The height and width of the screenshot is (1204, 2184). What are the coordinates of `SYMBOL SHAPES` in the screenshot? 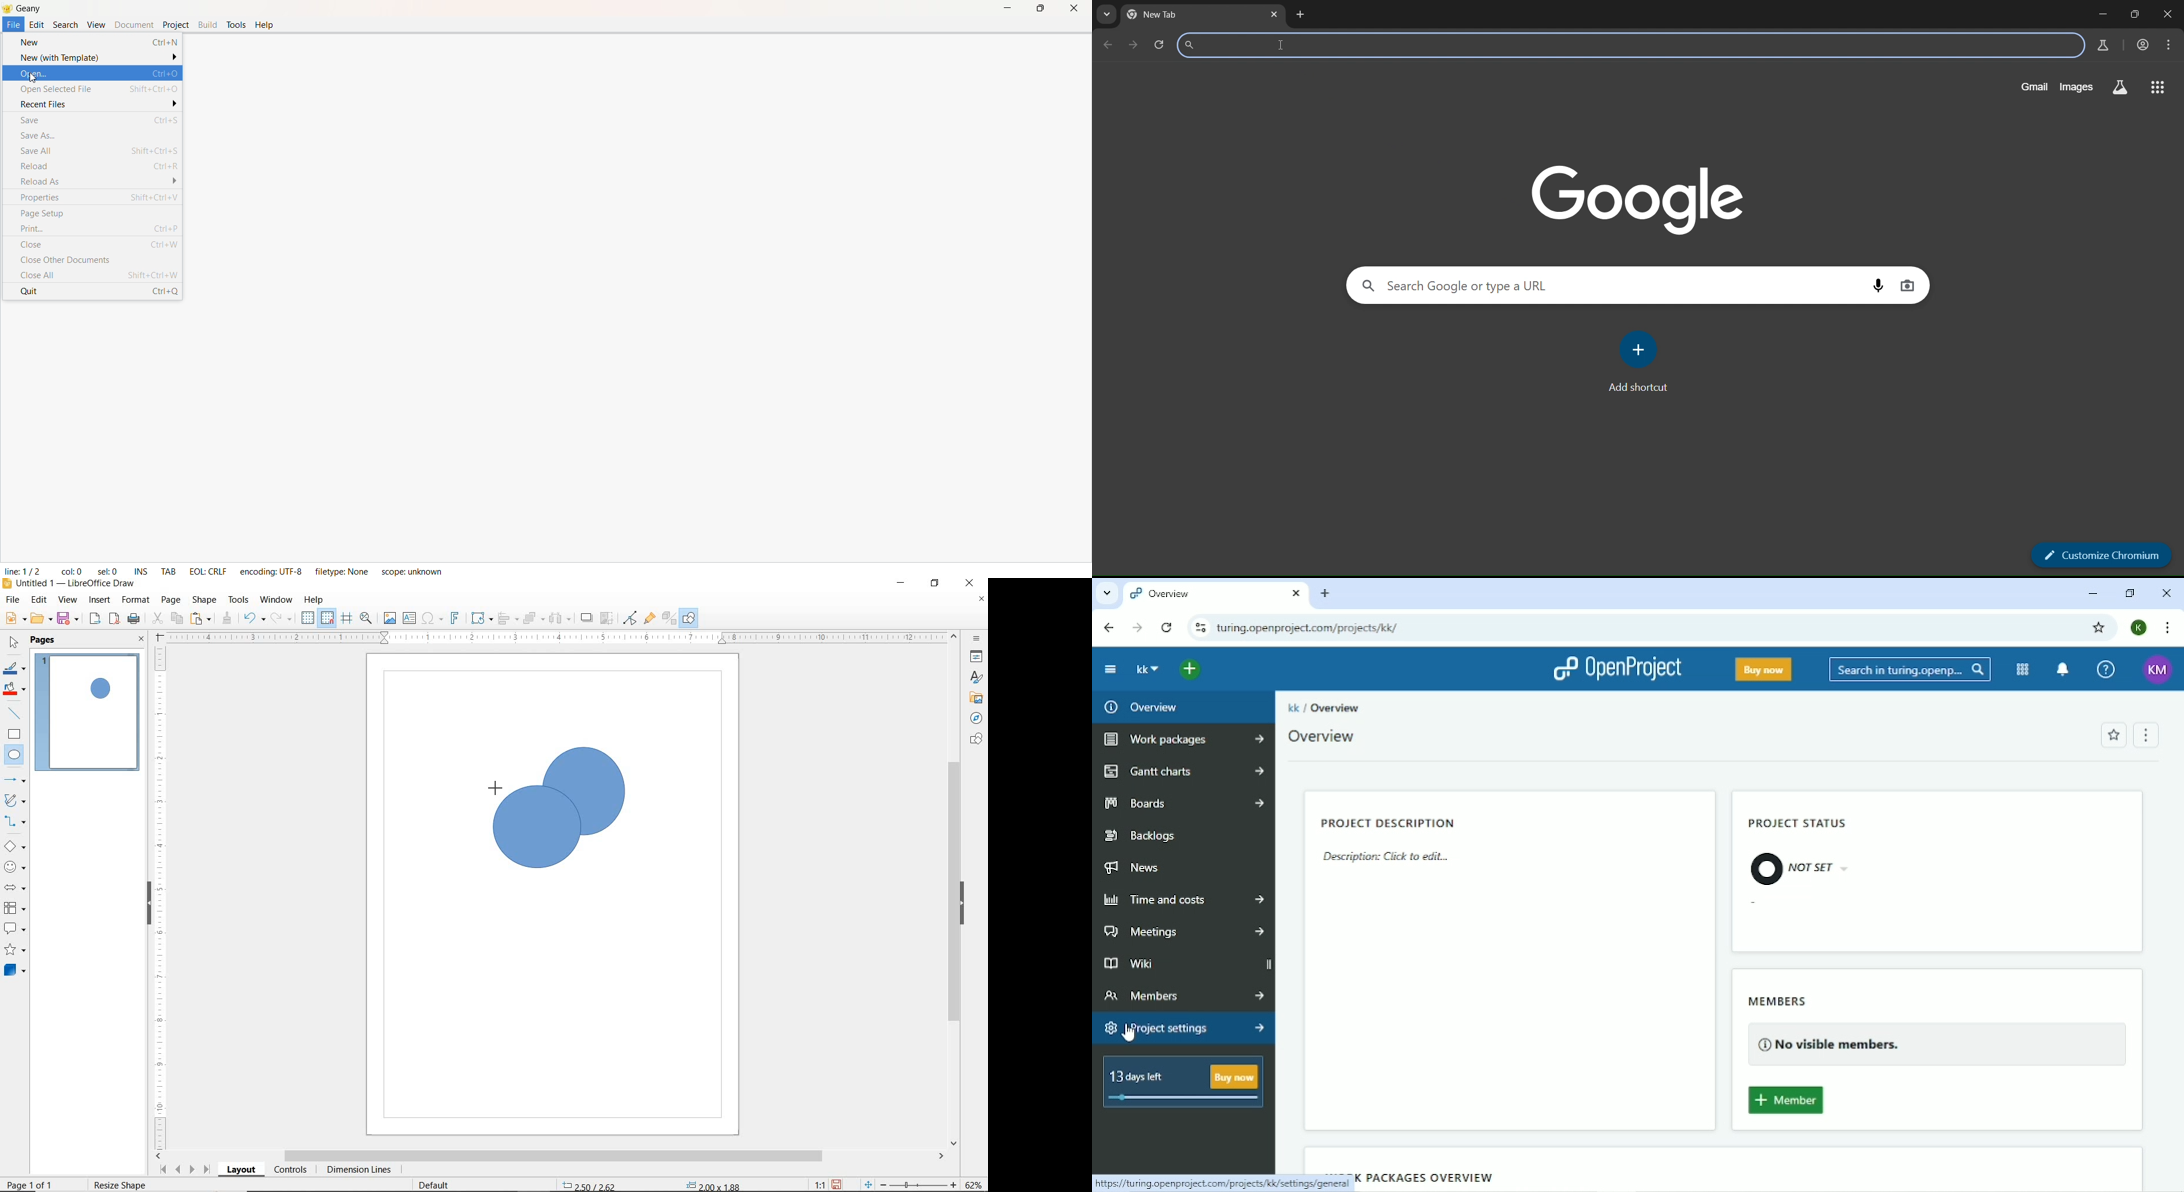 It's located at (15, 867).